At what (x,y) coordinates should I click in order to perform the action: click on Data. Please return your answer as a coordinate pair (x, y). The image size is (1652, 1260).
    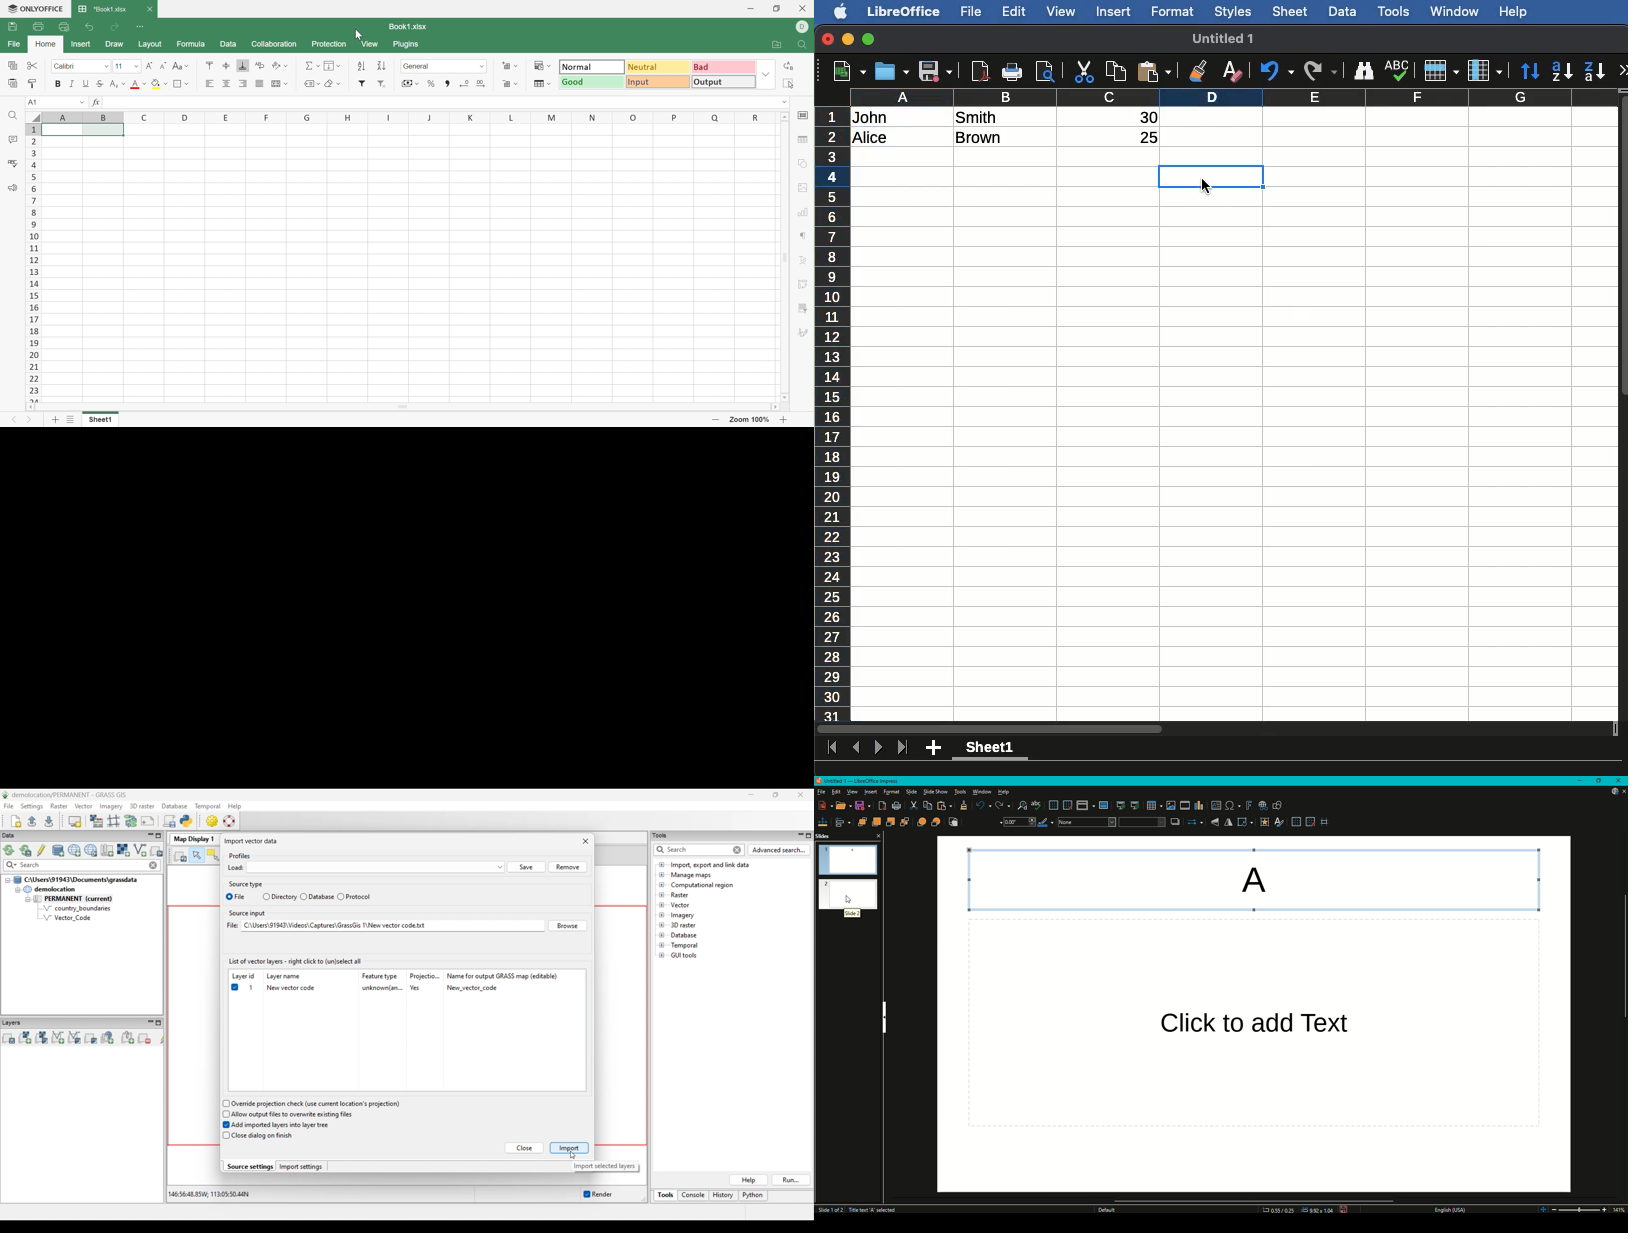
    Looking at the image, I should click on (228, 44).